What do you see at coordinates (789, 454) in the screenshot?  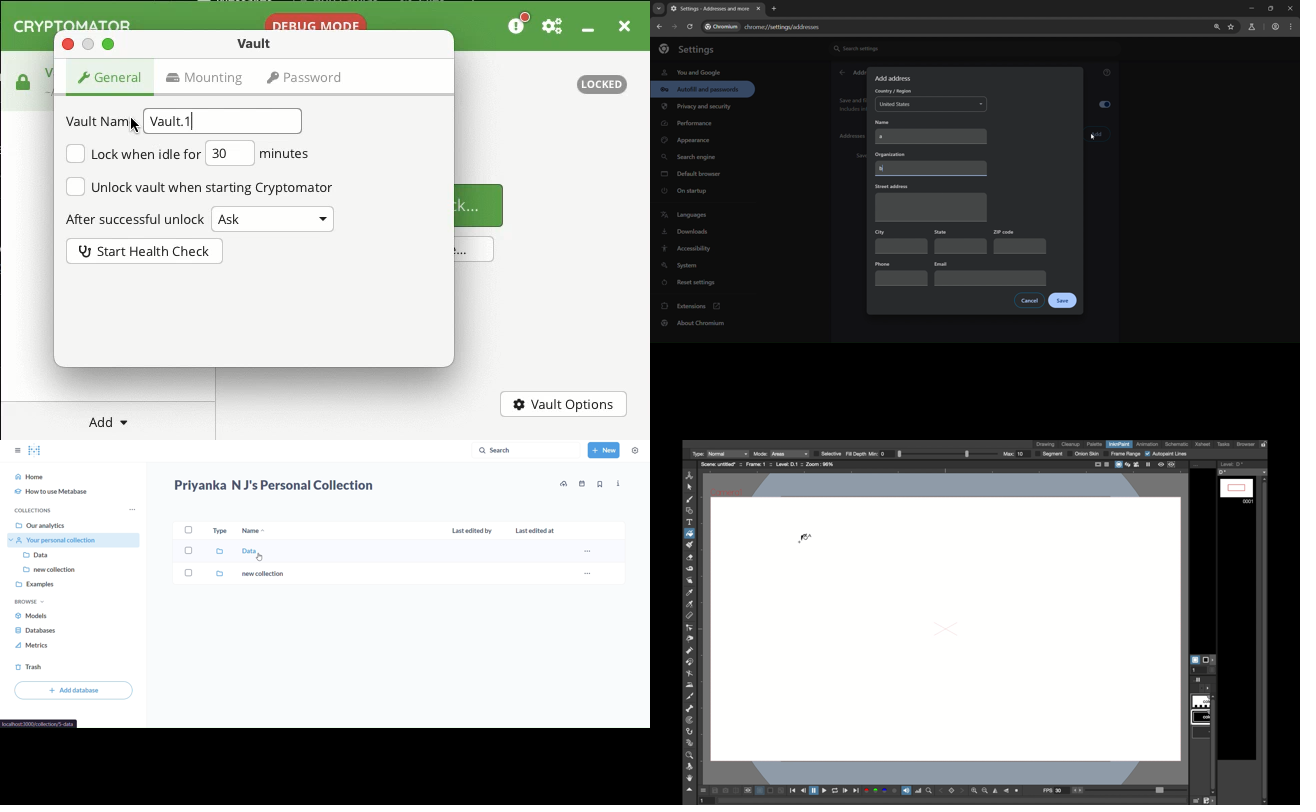 I see `Areas` at bounding box center [789, 454].